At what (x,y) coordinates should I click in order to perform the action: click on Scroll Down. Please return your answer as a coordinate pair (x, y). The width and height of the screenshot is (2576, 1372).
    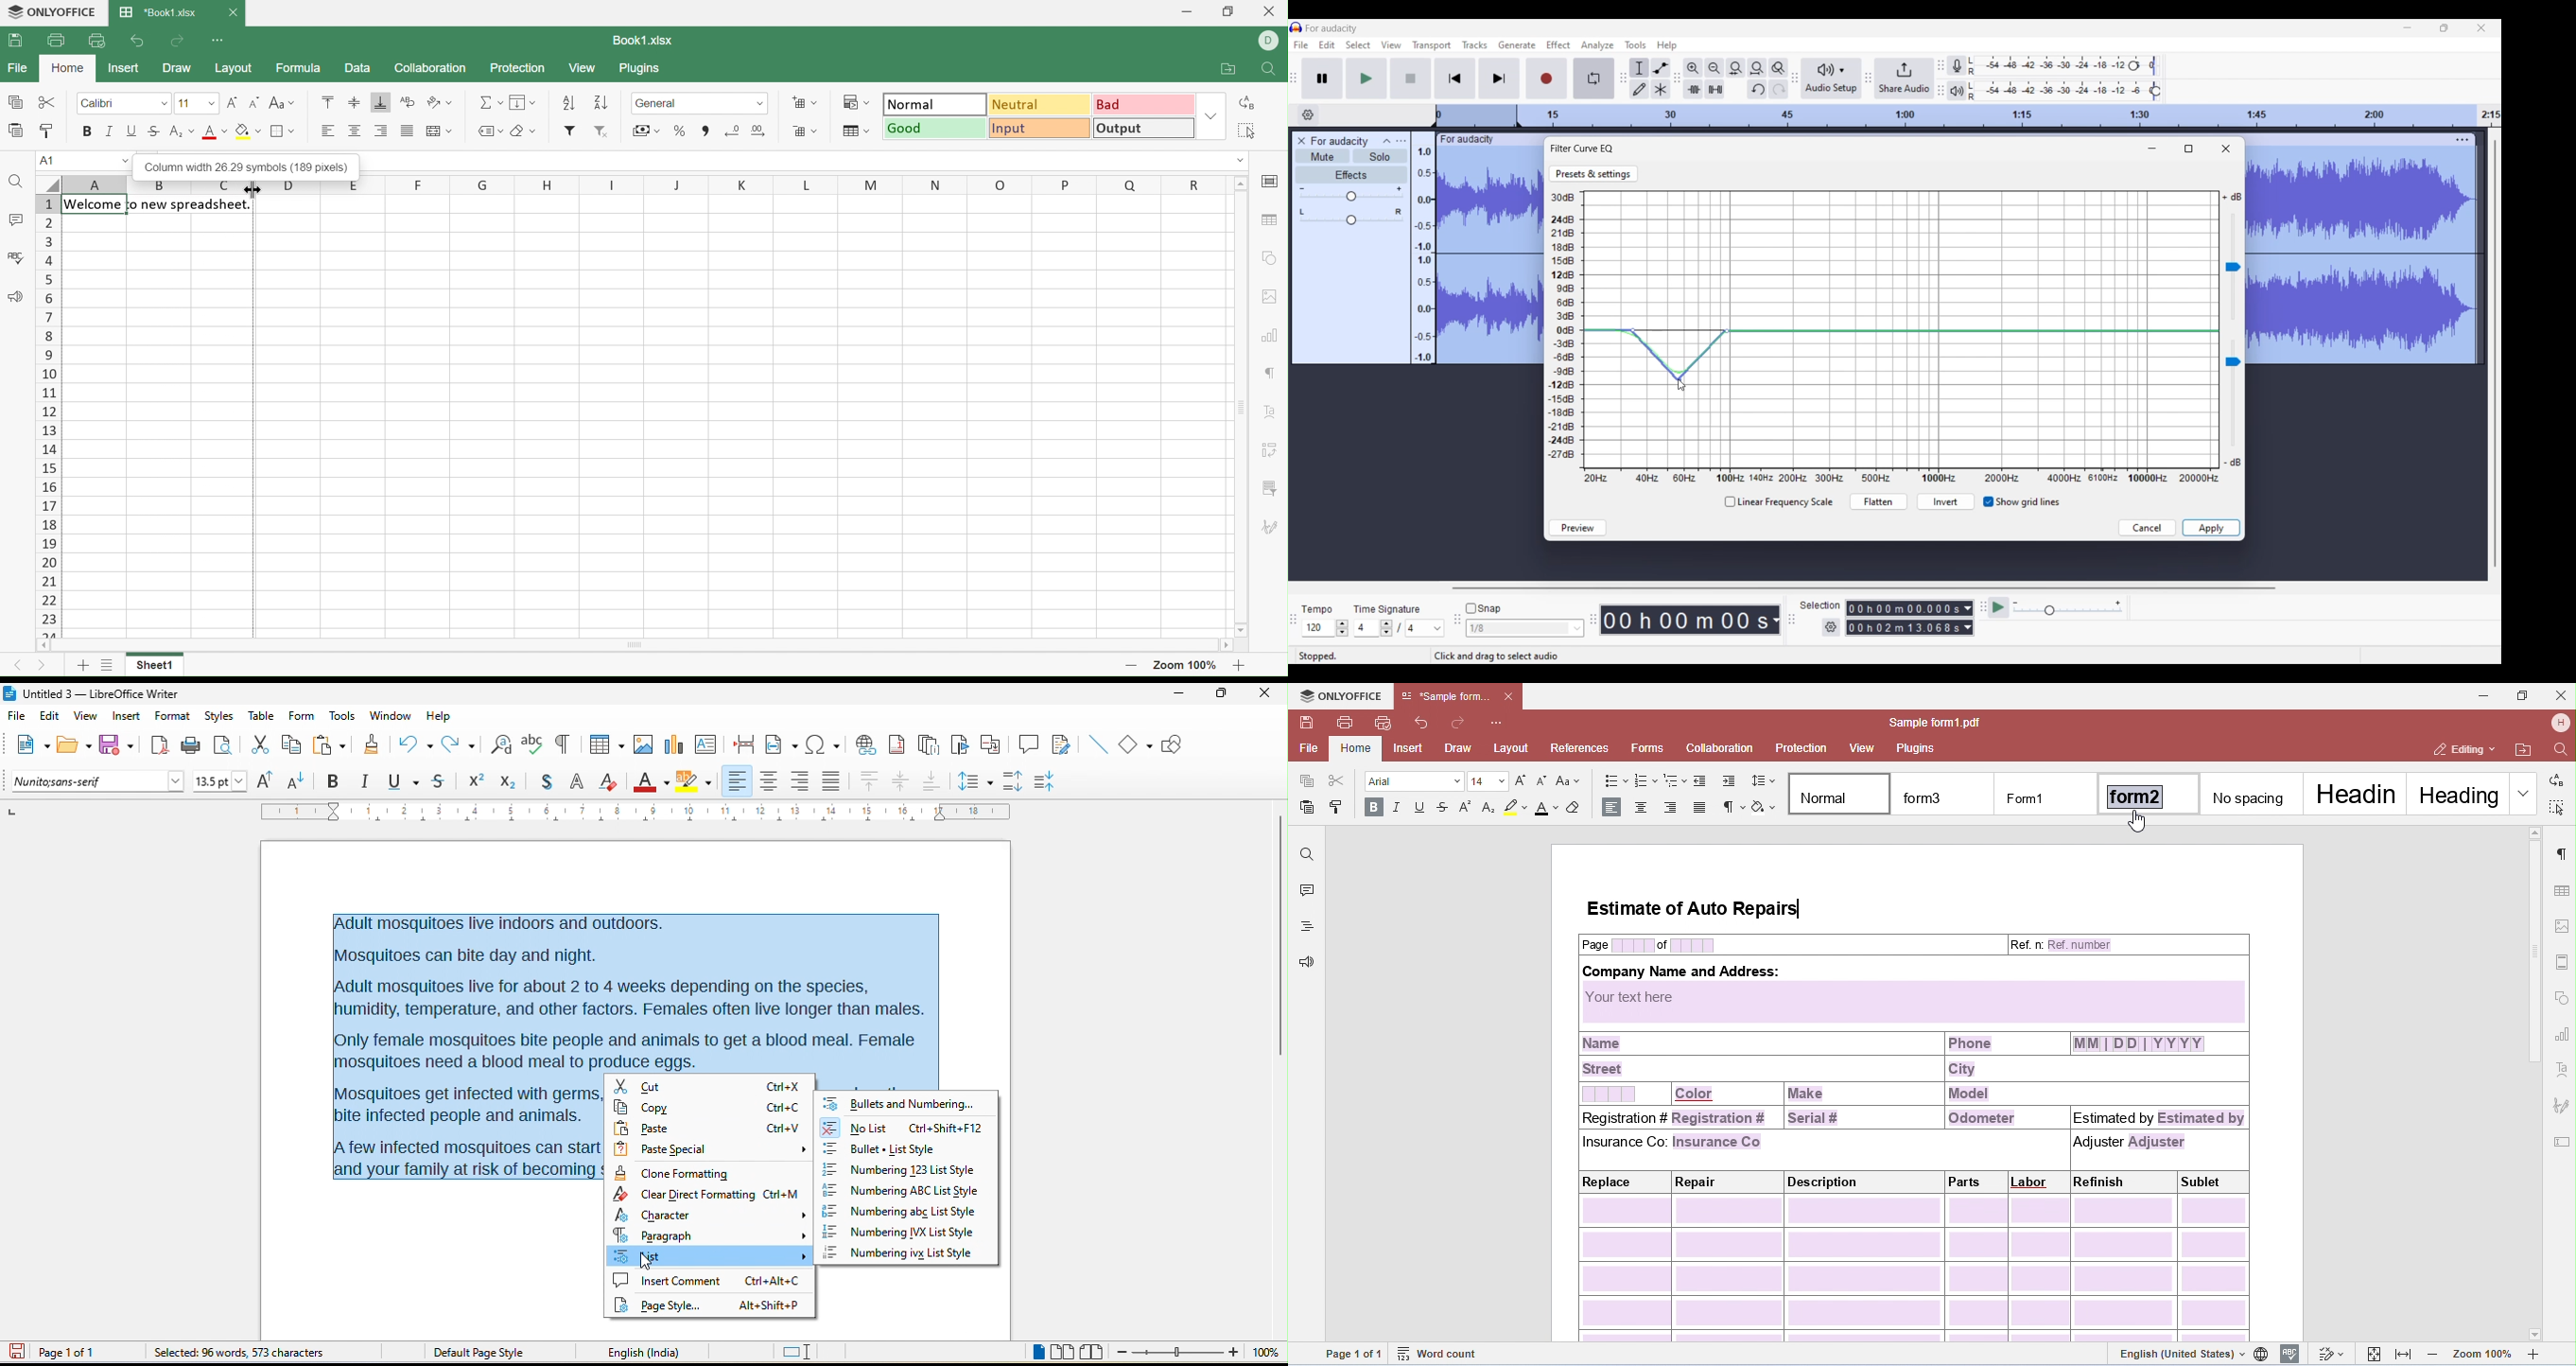
    Looking at the image, I should click on (1242, 629).